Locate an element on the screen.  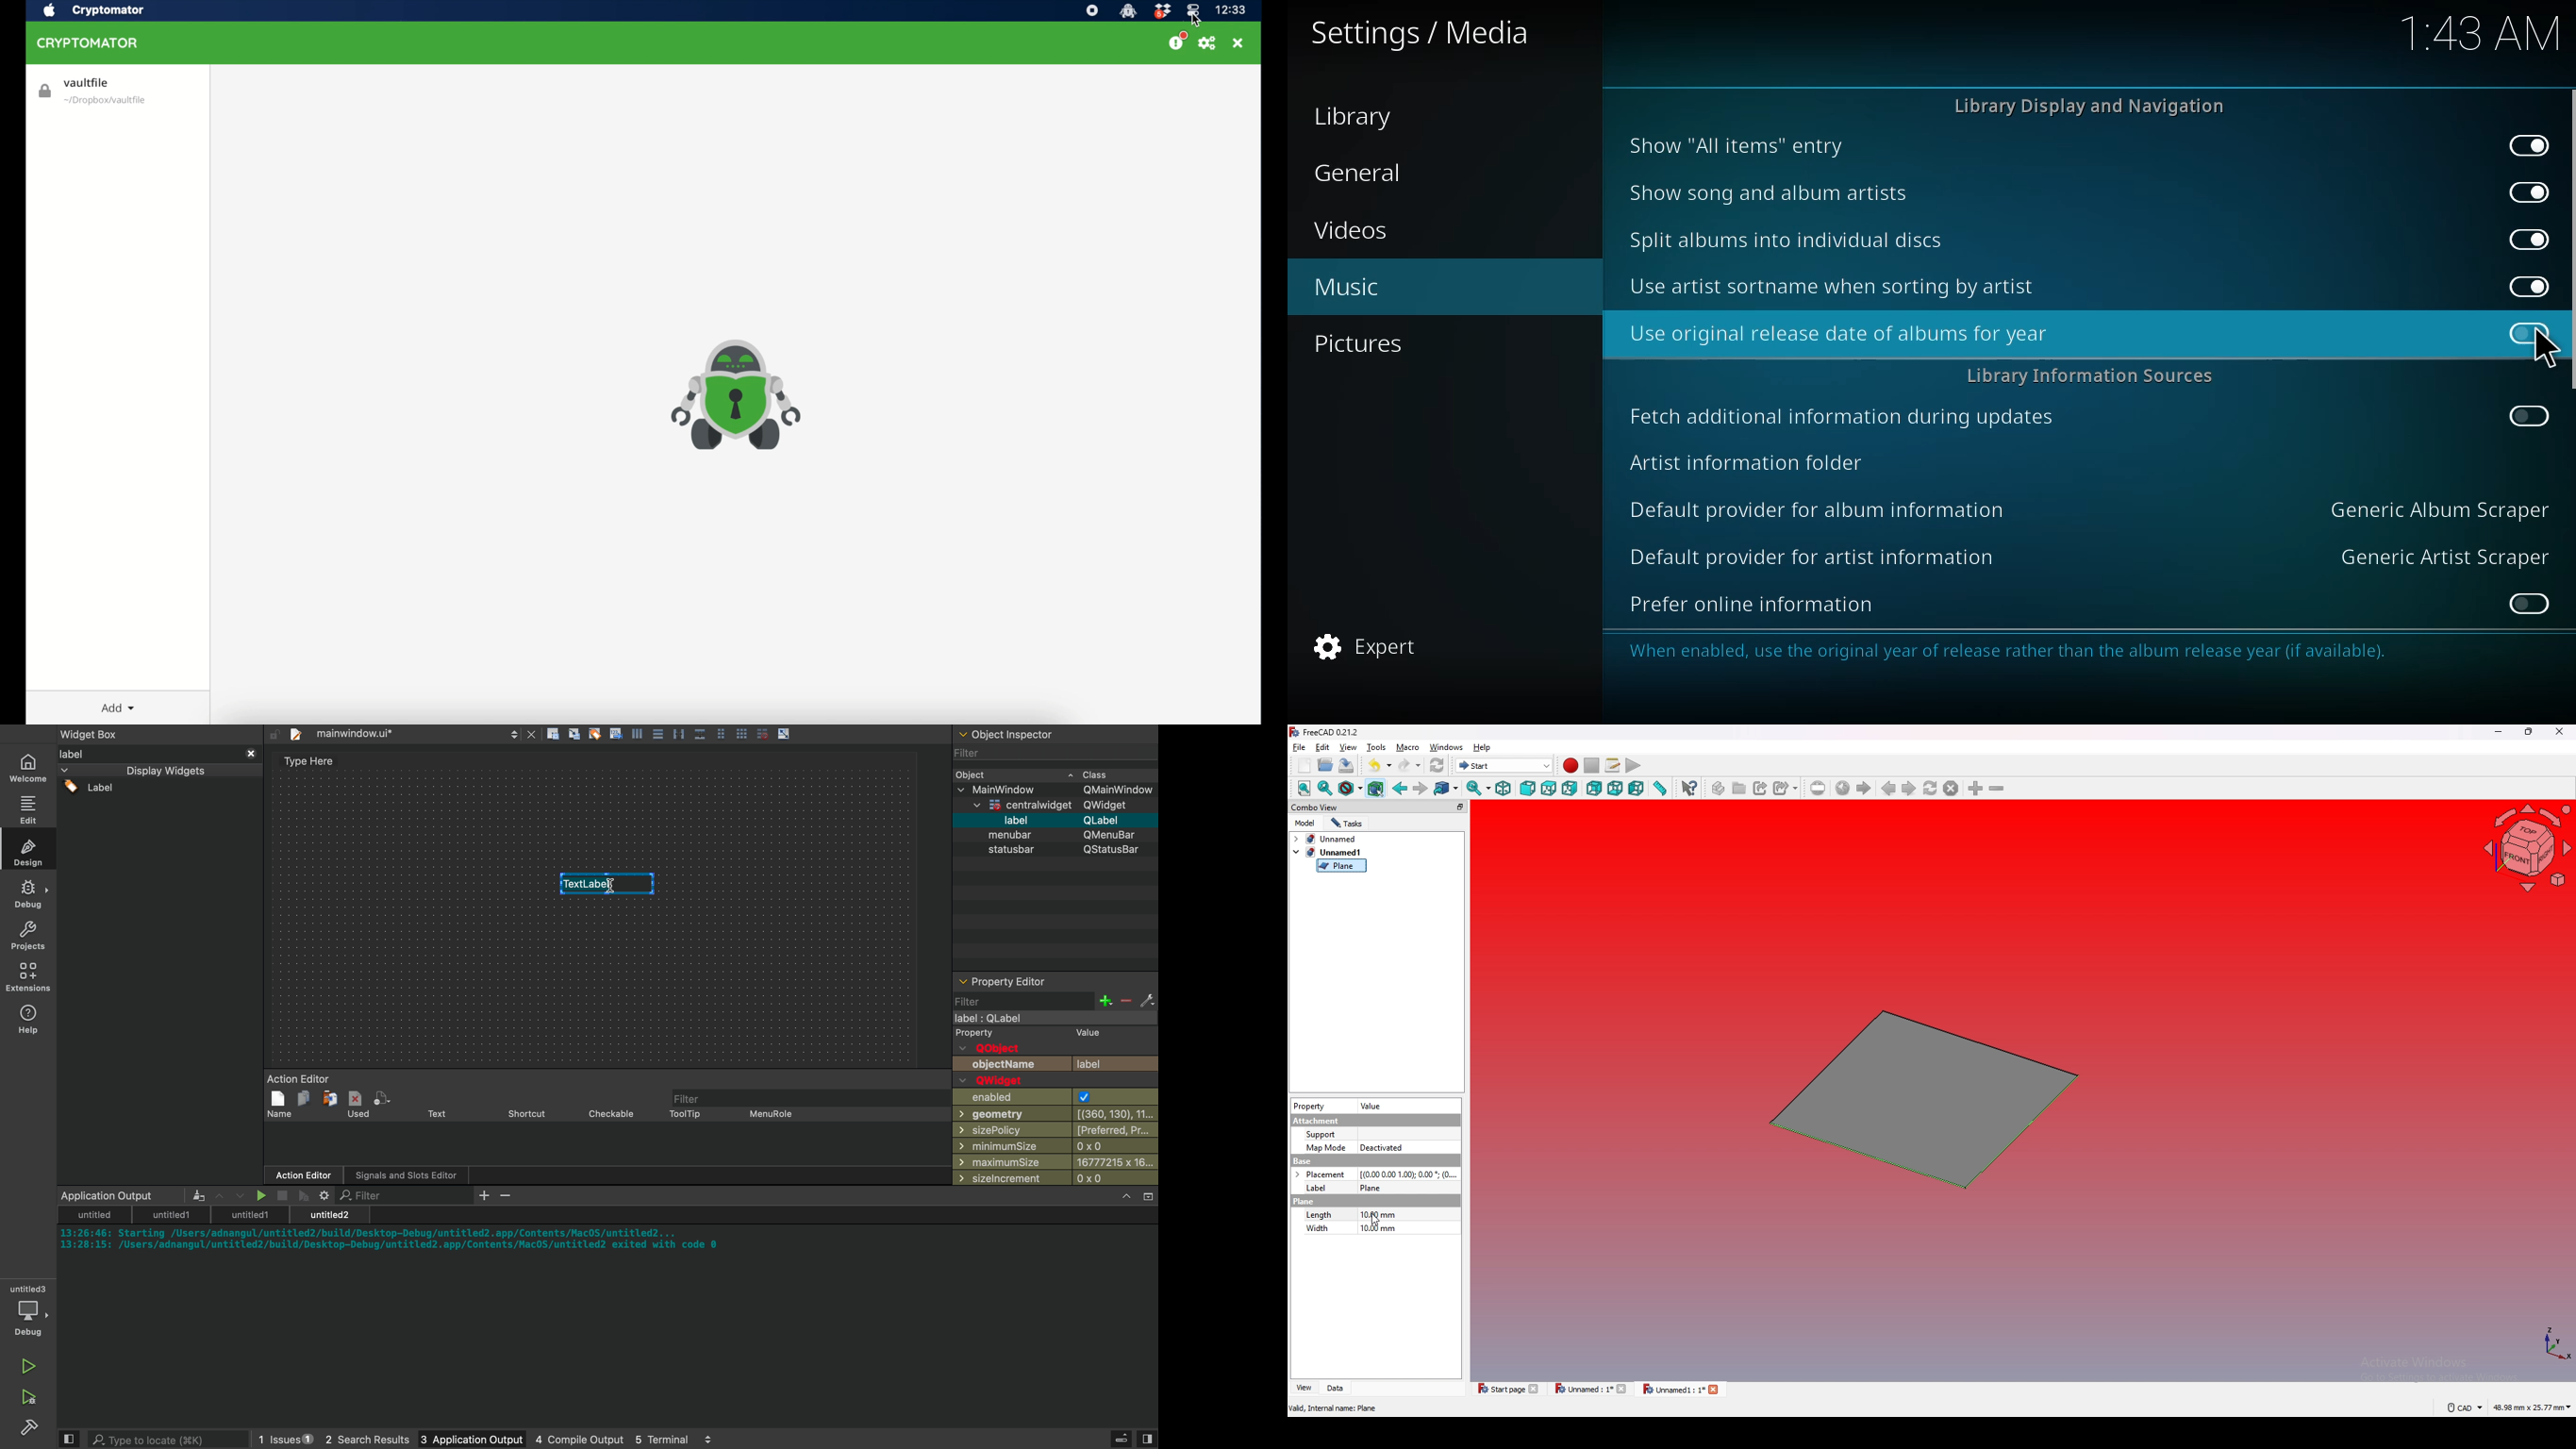
generic artist scraper is located at coordinates (2444, 556).